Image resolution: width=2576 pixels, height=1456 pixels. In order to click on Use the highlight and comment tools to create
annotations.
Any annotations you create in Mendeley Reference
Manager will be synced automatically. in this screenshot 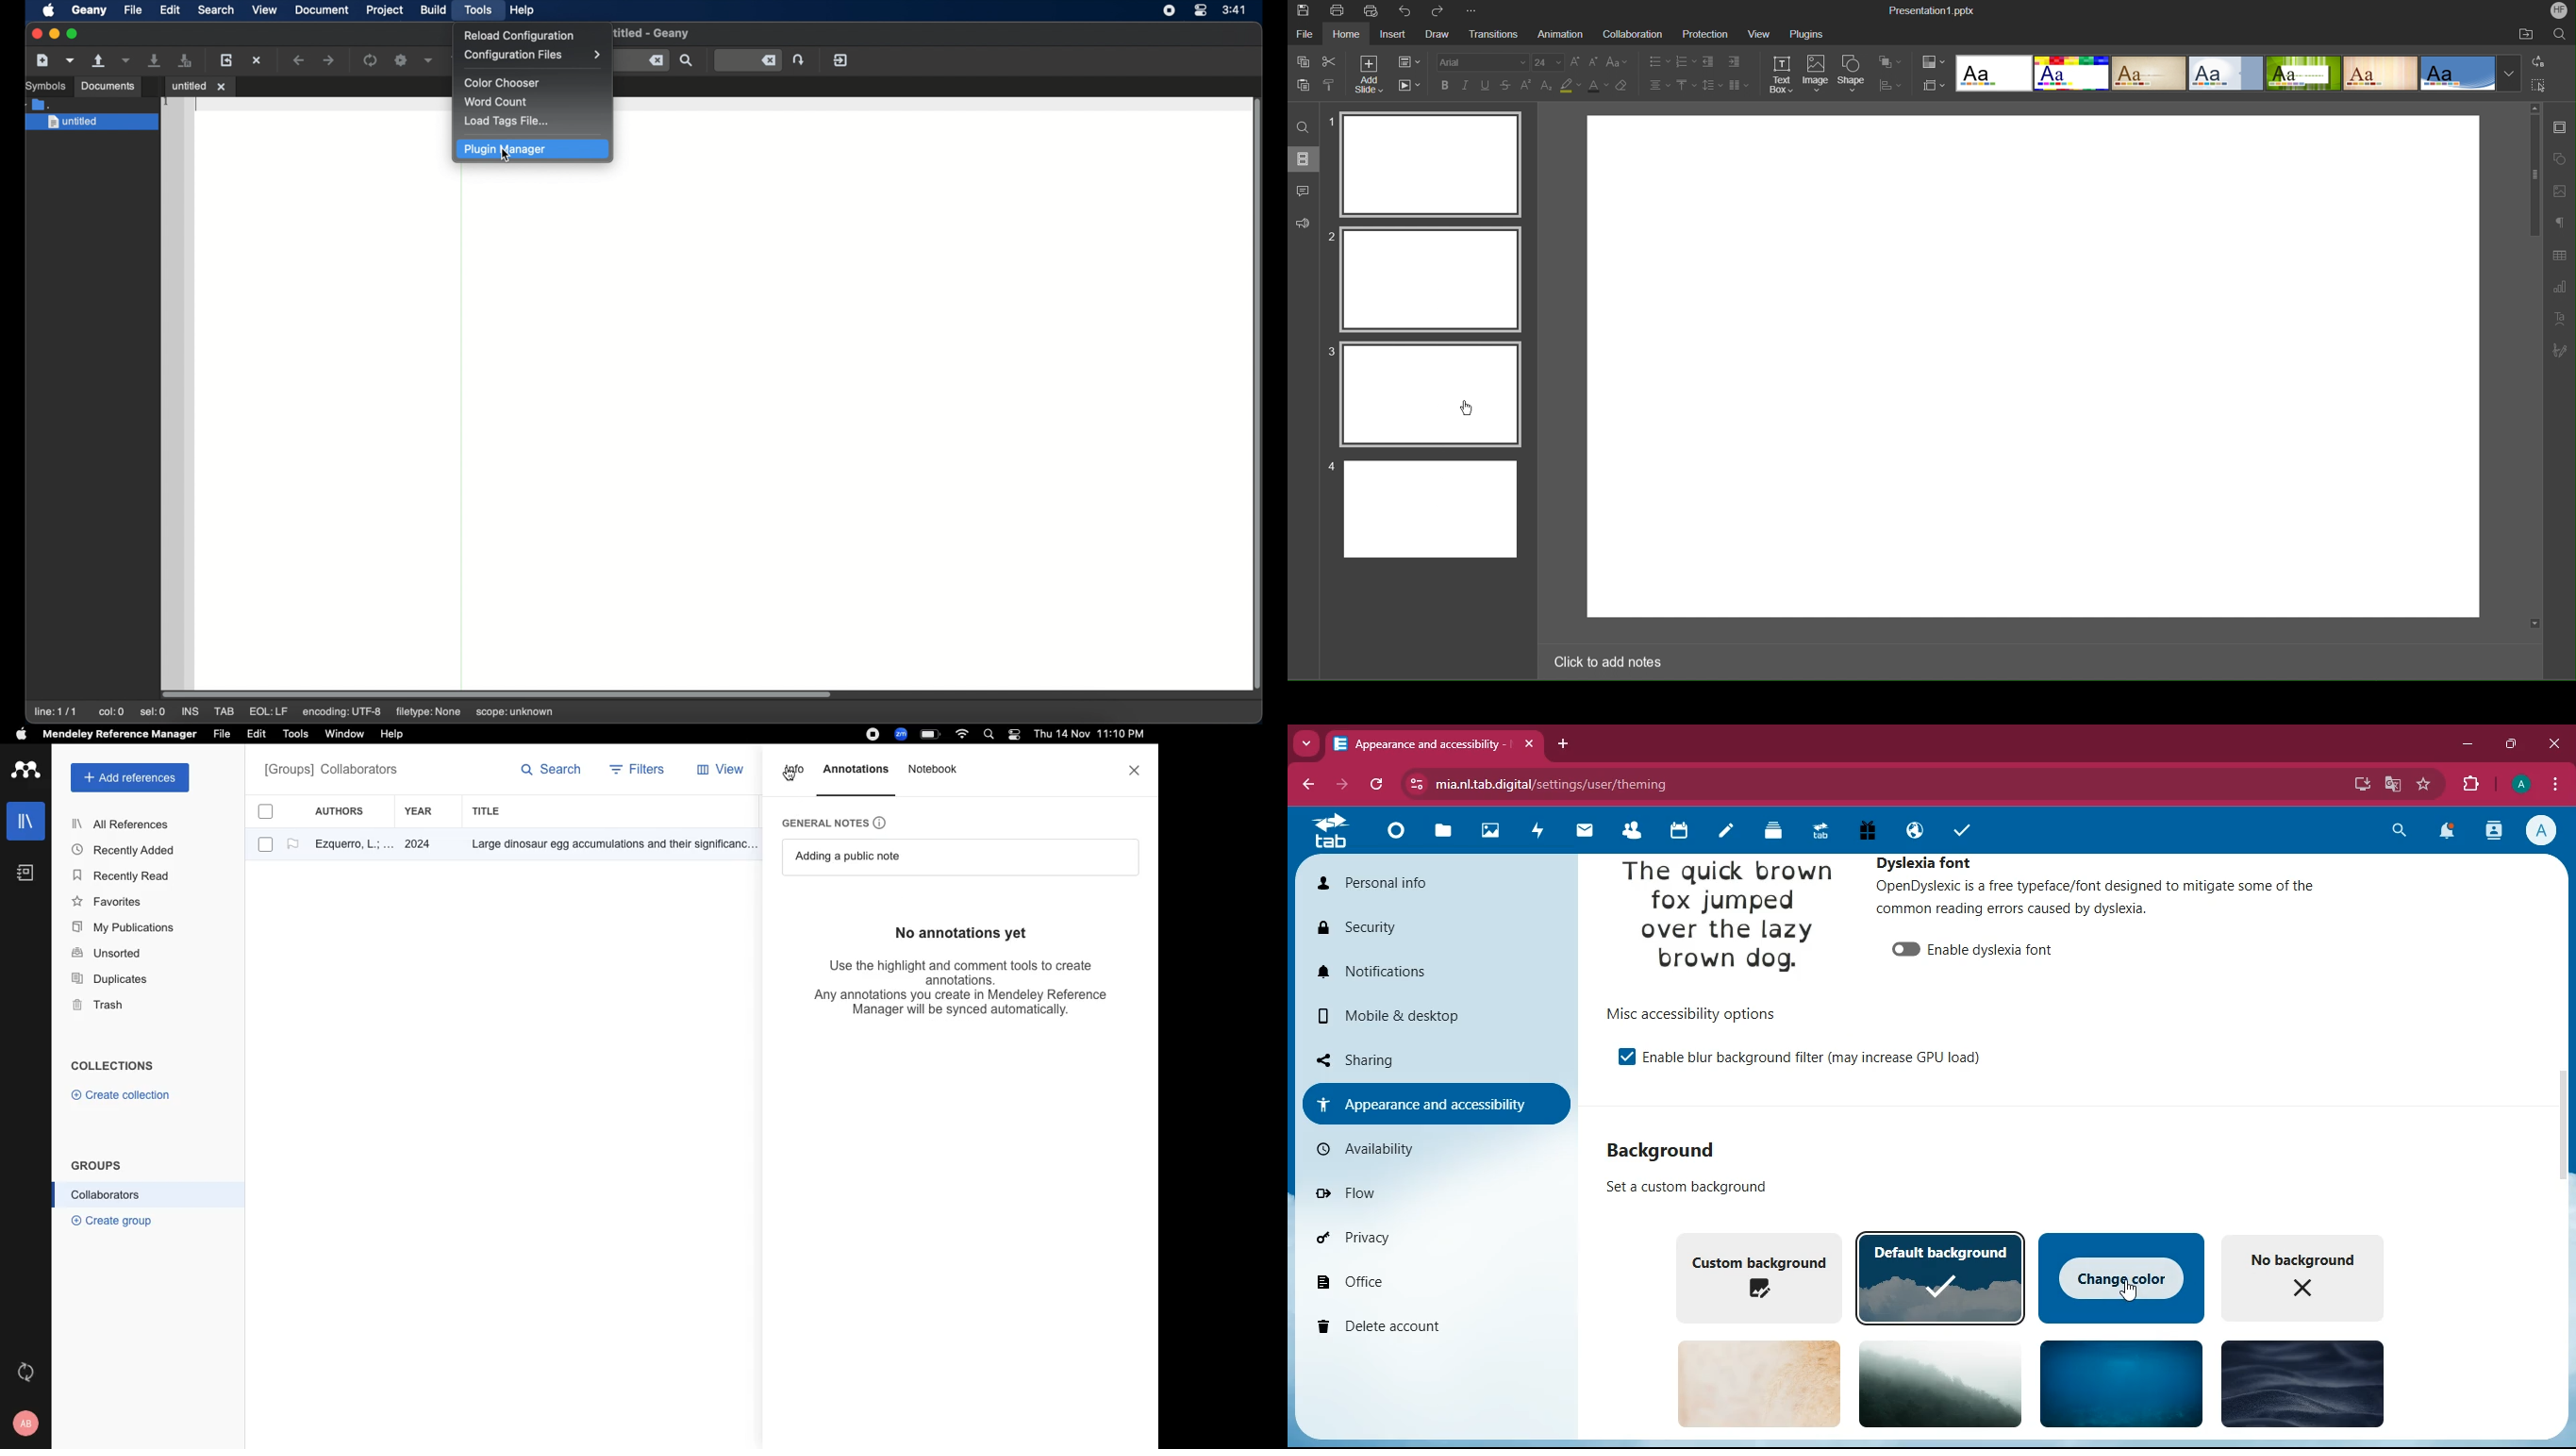, I will do `click(963, 986)`.